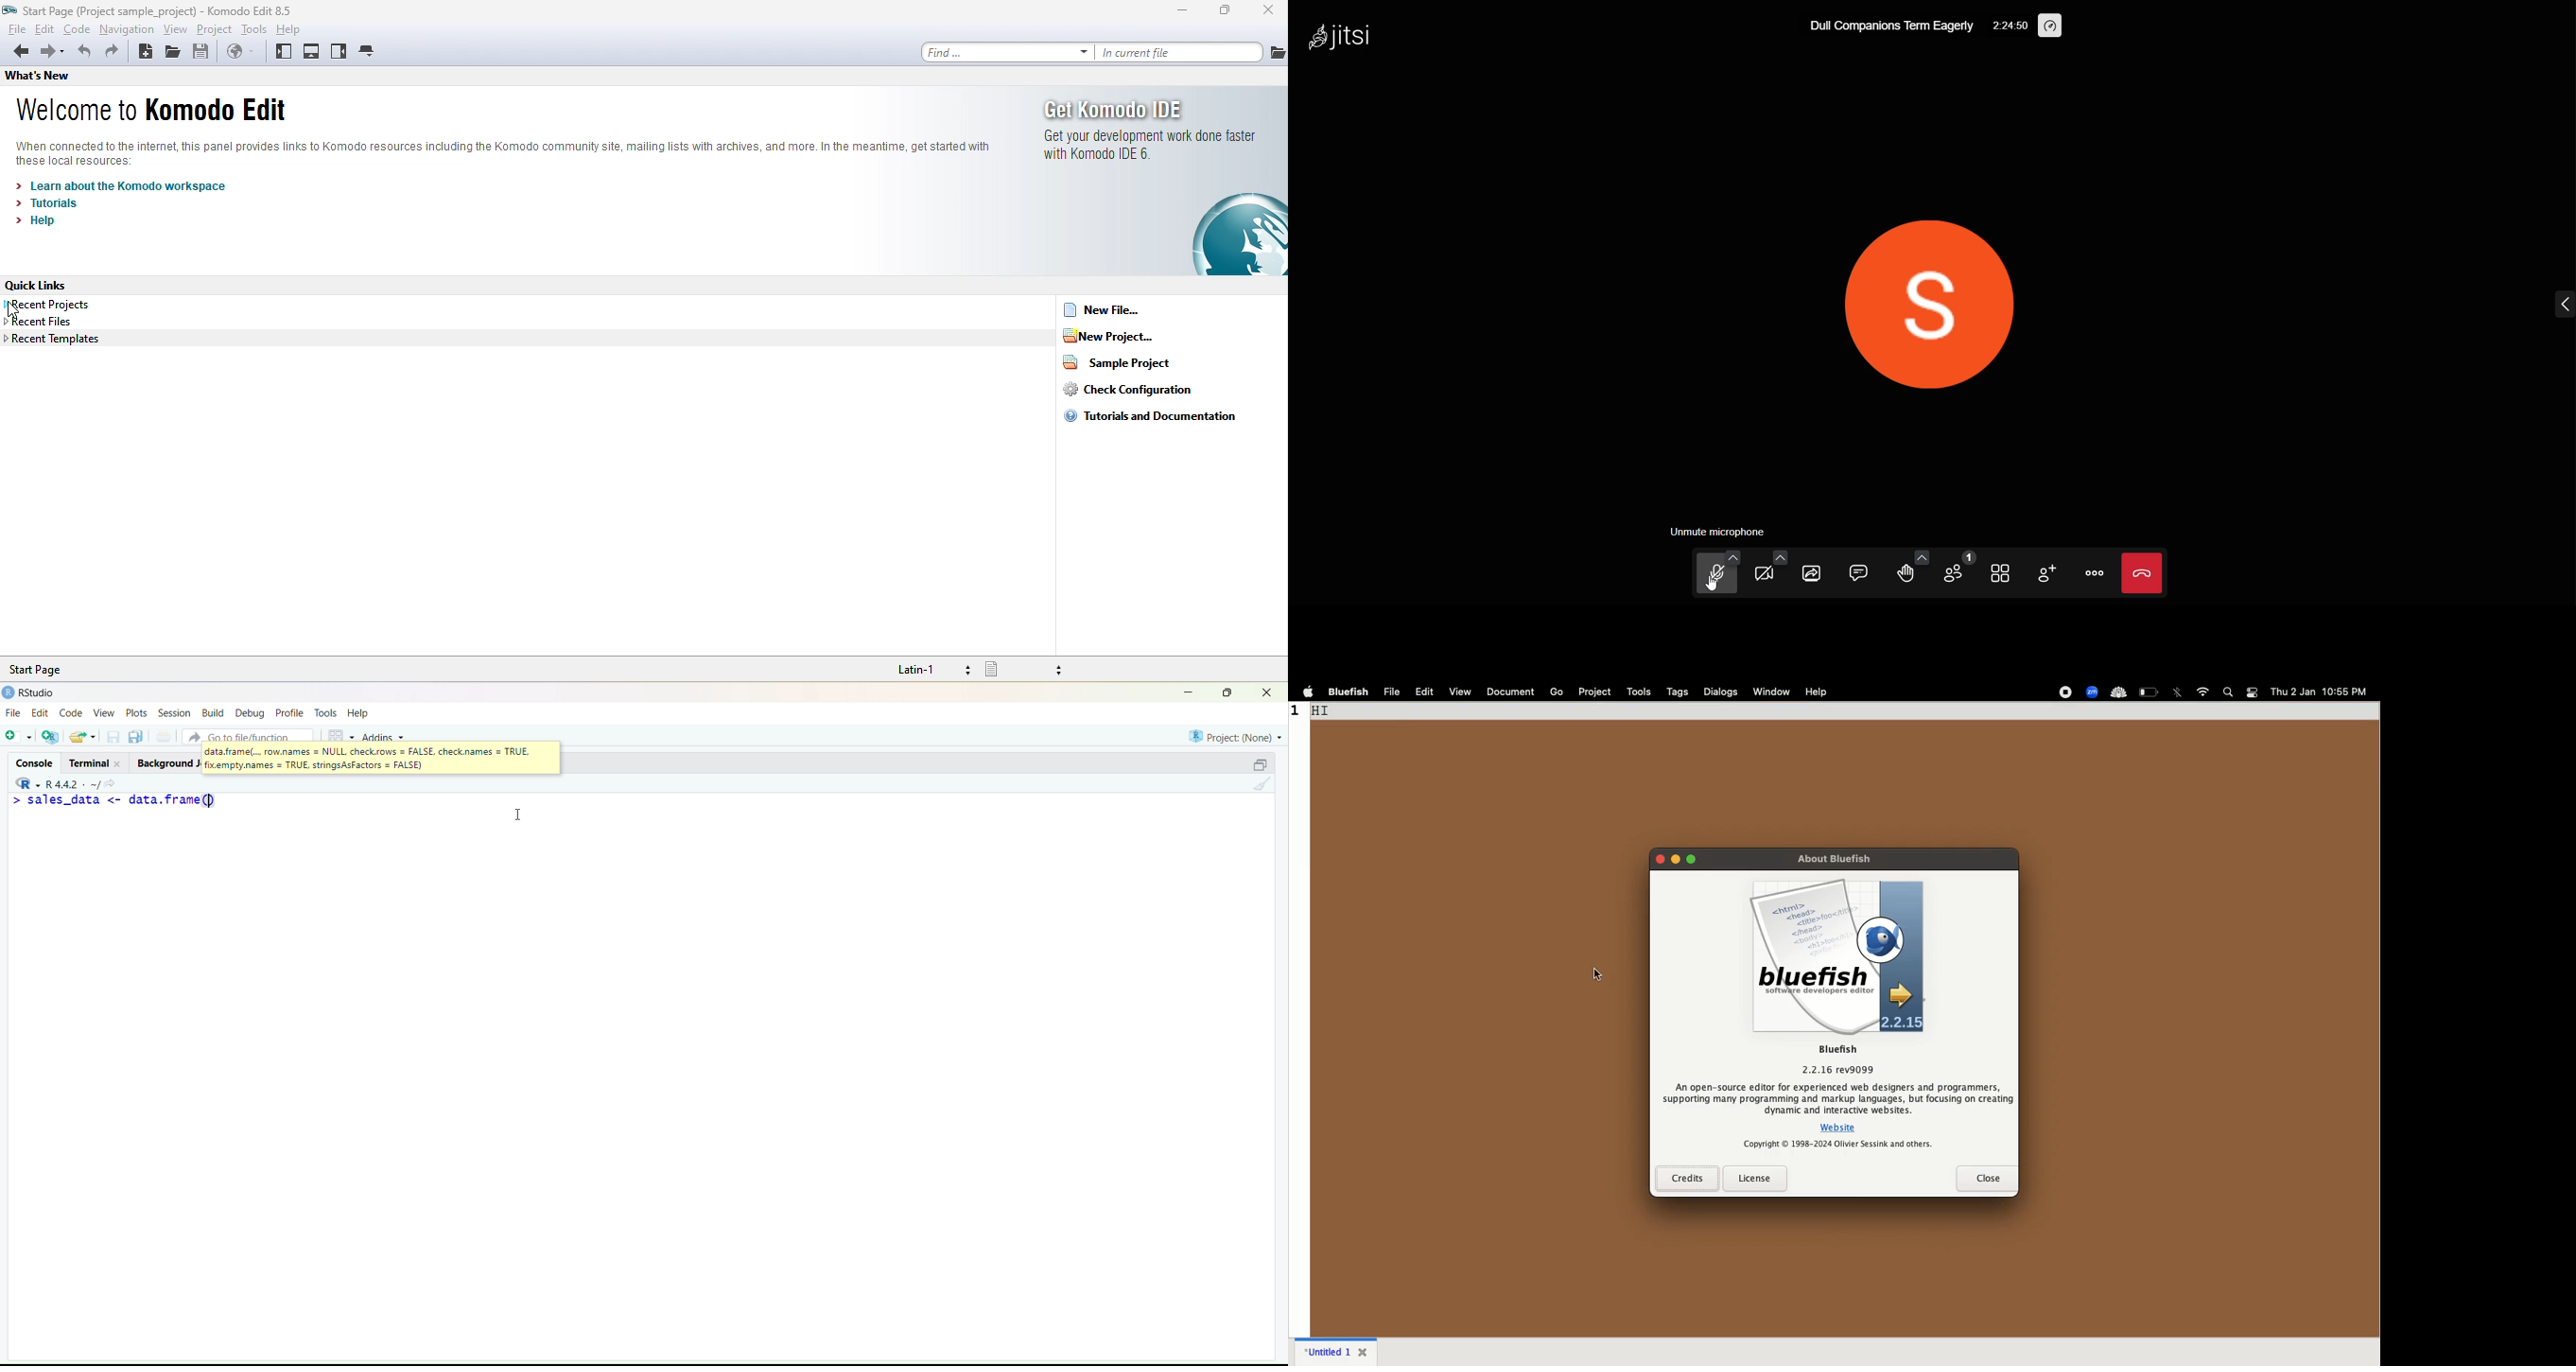 This screenshot has height=1372, width=2576. What do you see at coordinates (51, 204) in the screenshot?
I see `tutorials` at bounding box center [51, 204].